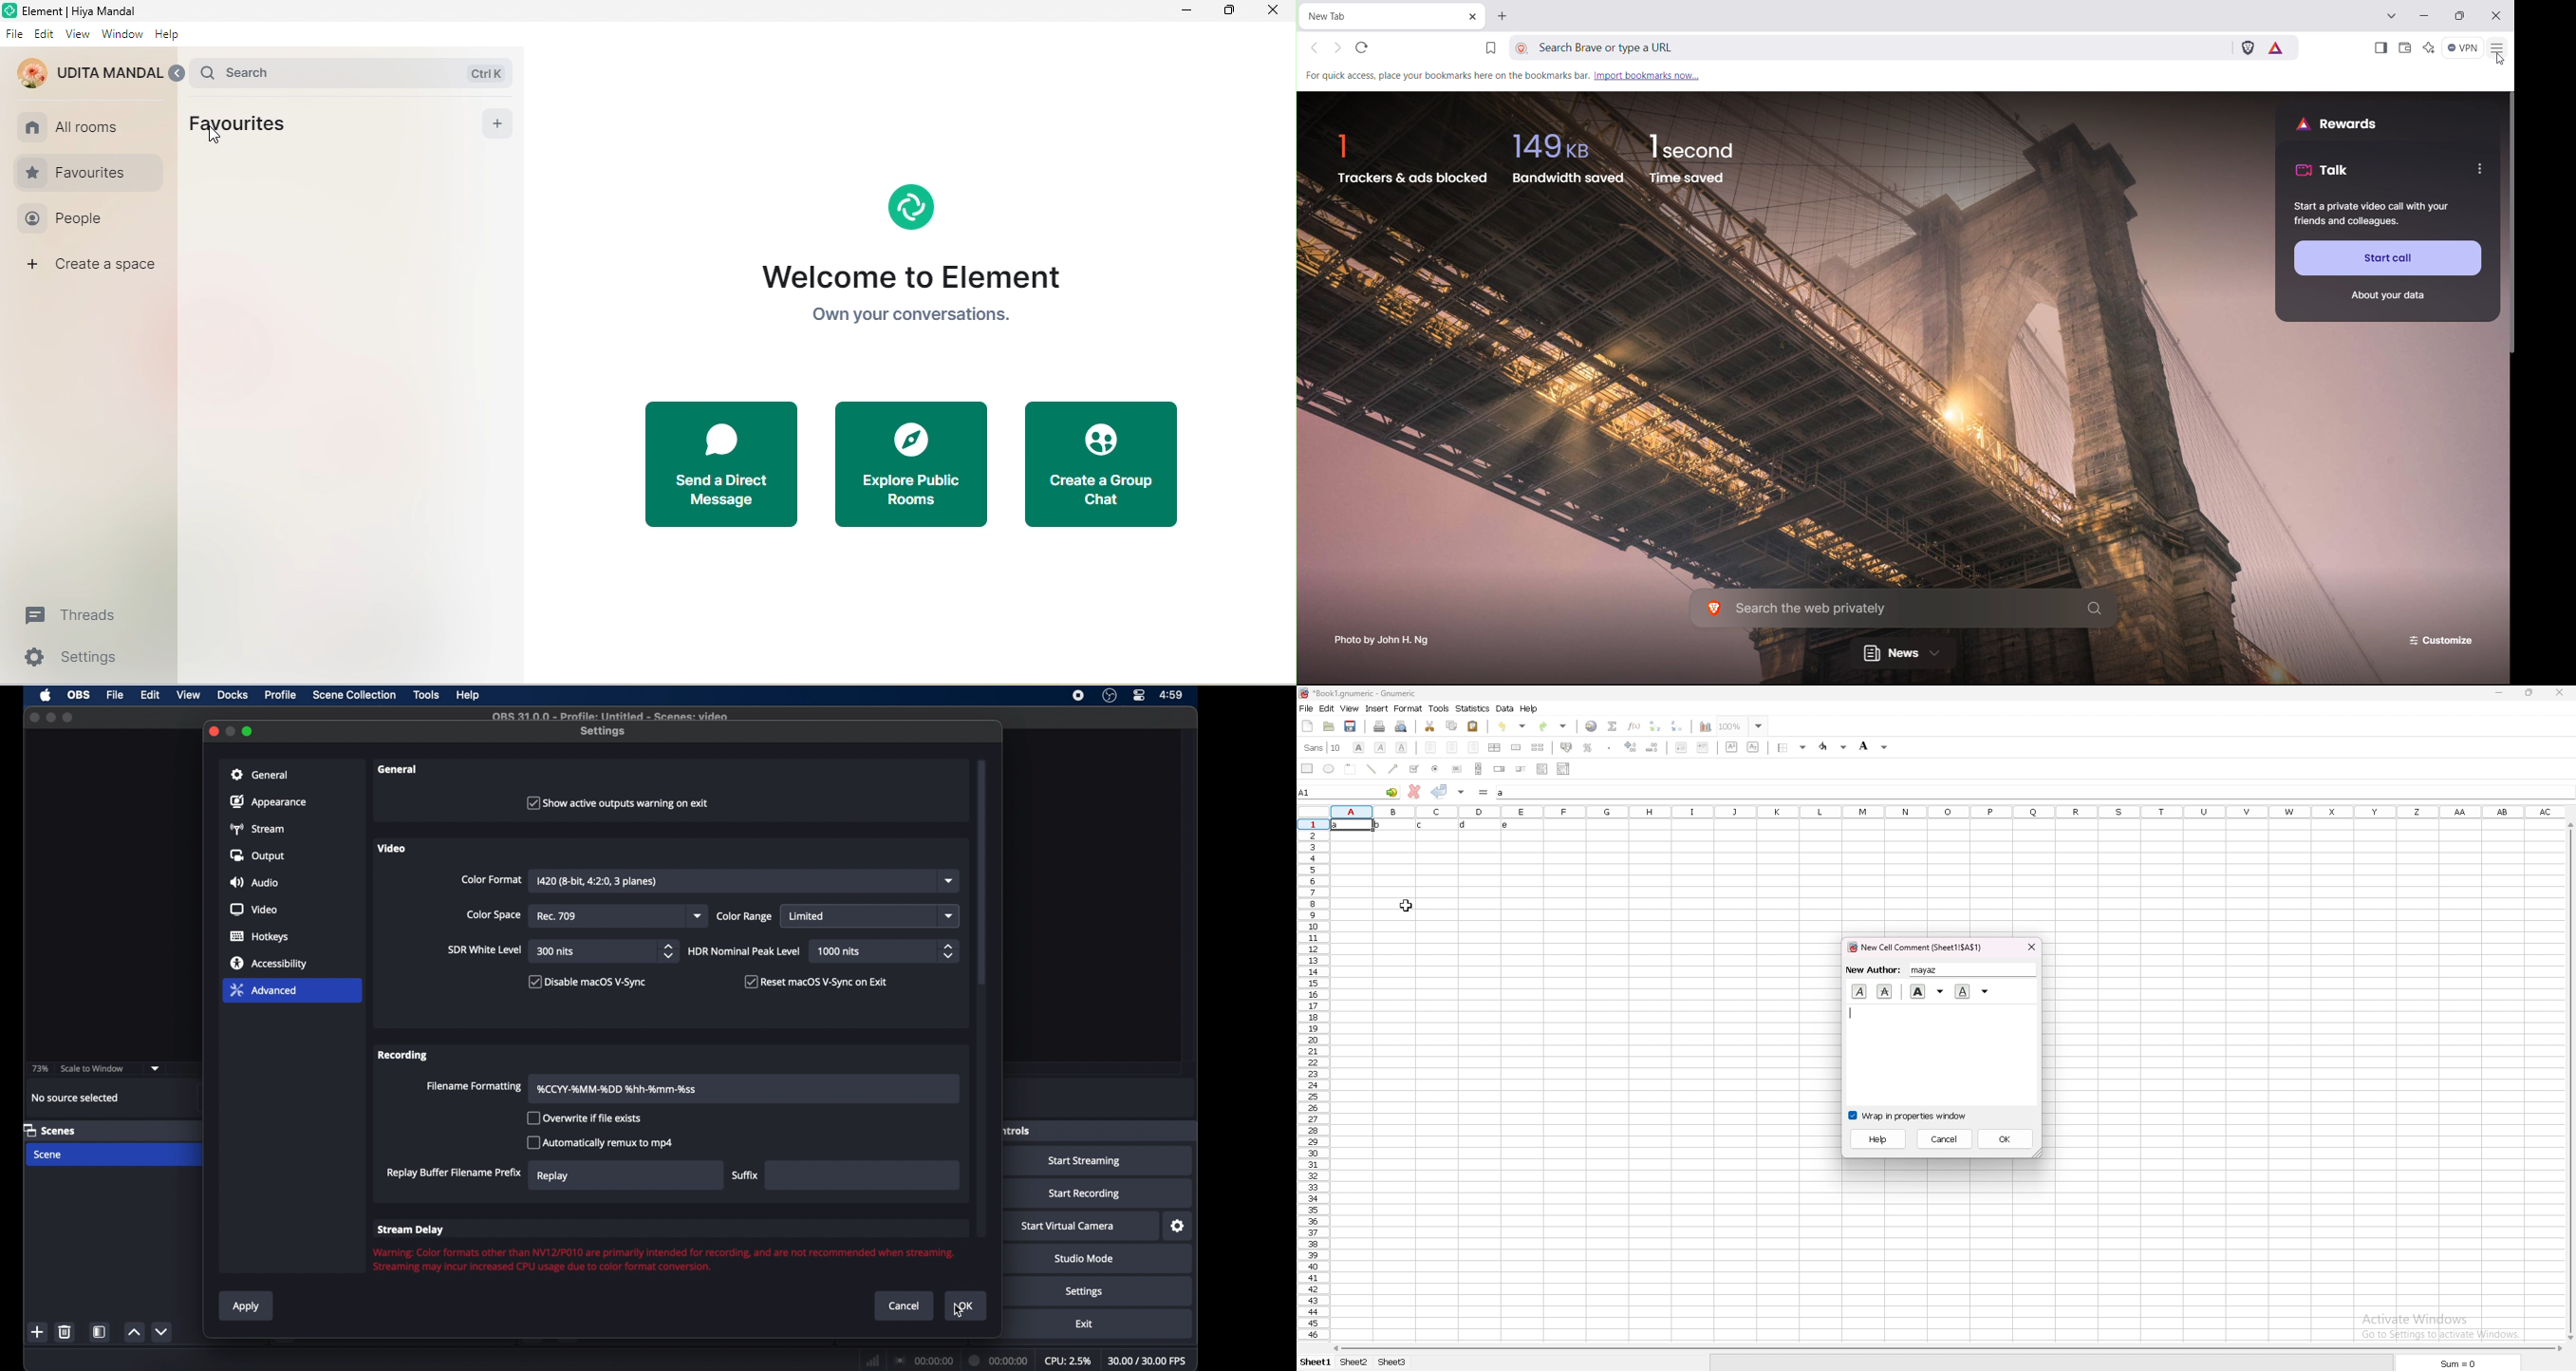 This screenshot has width=2576, height=1372. I want to click on delete, so click(65, 1332).